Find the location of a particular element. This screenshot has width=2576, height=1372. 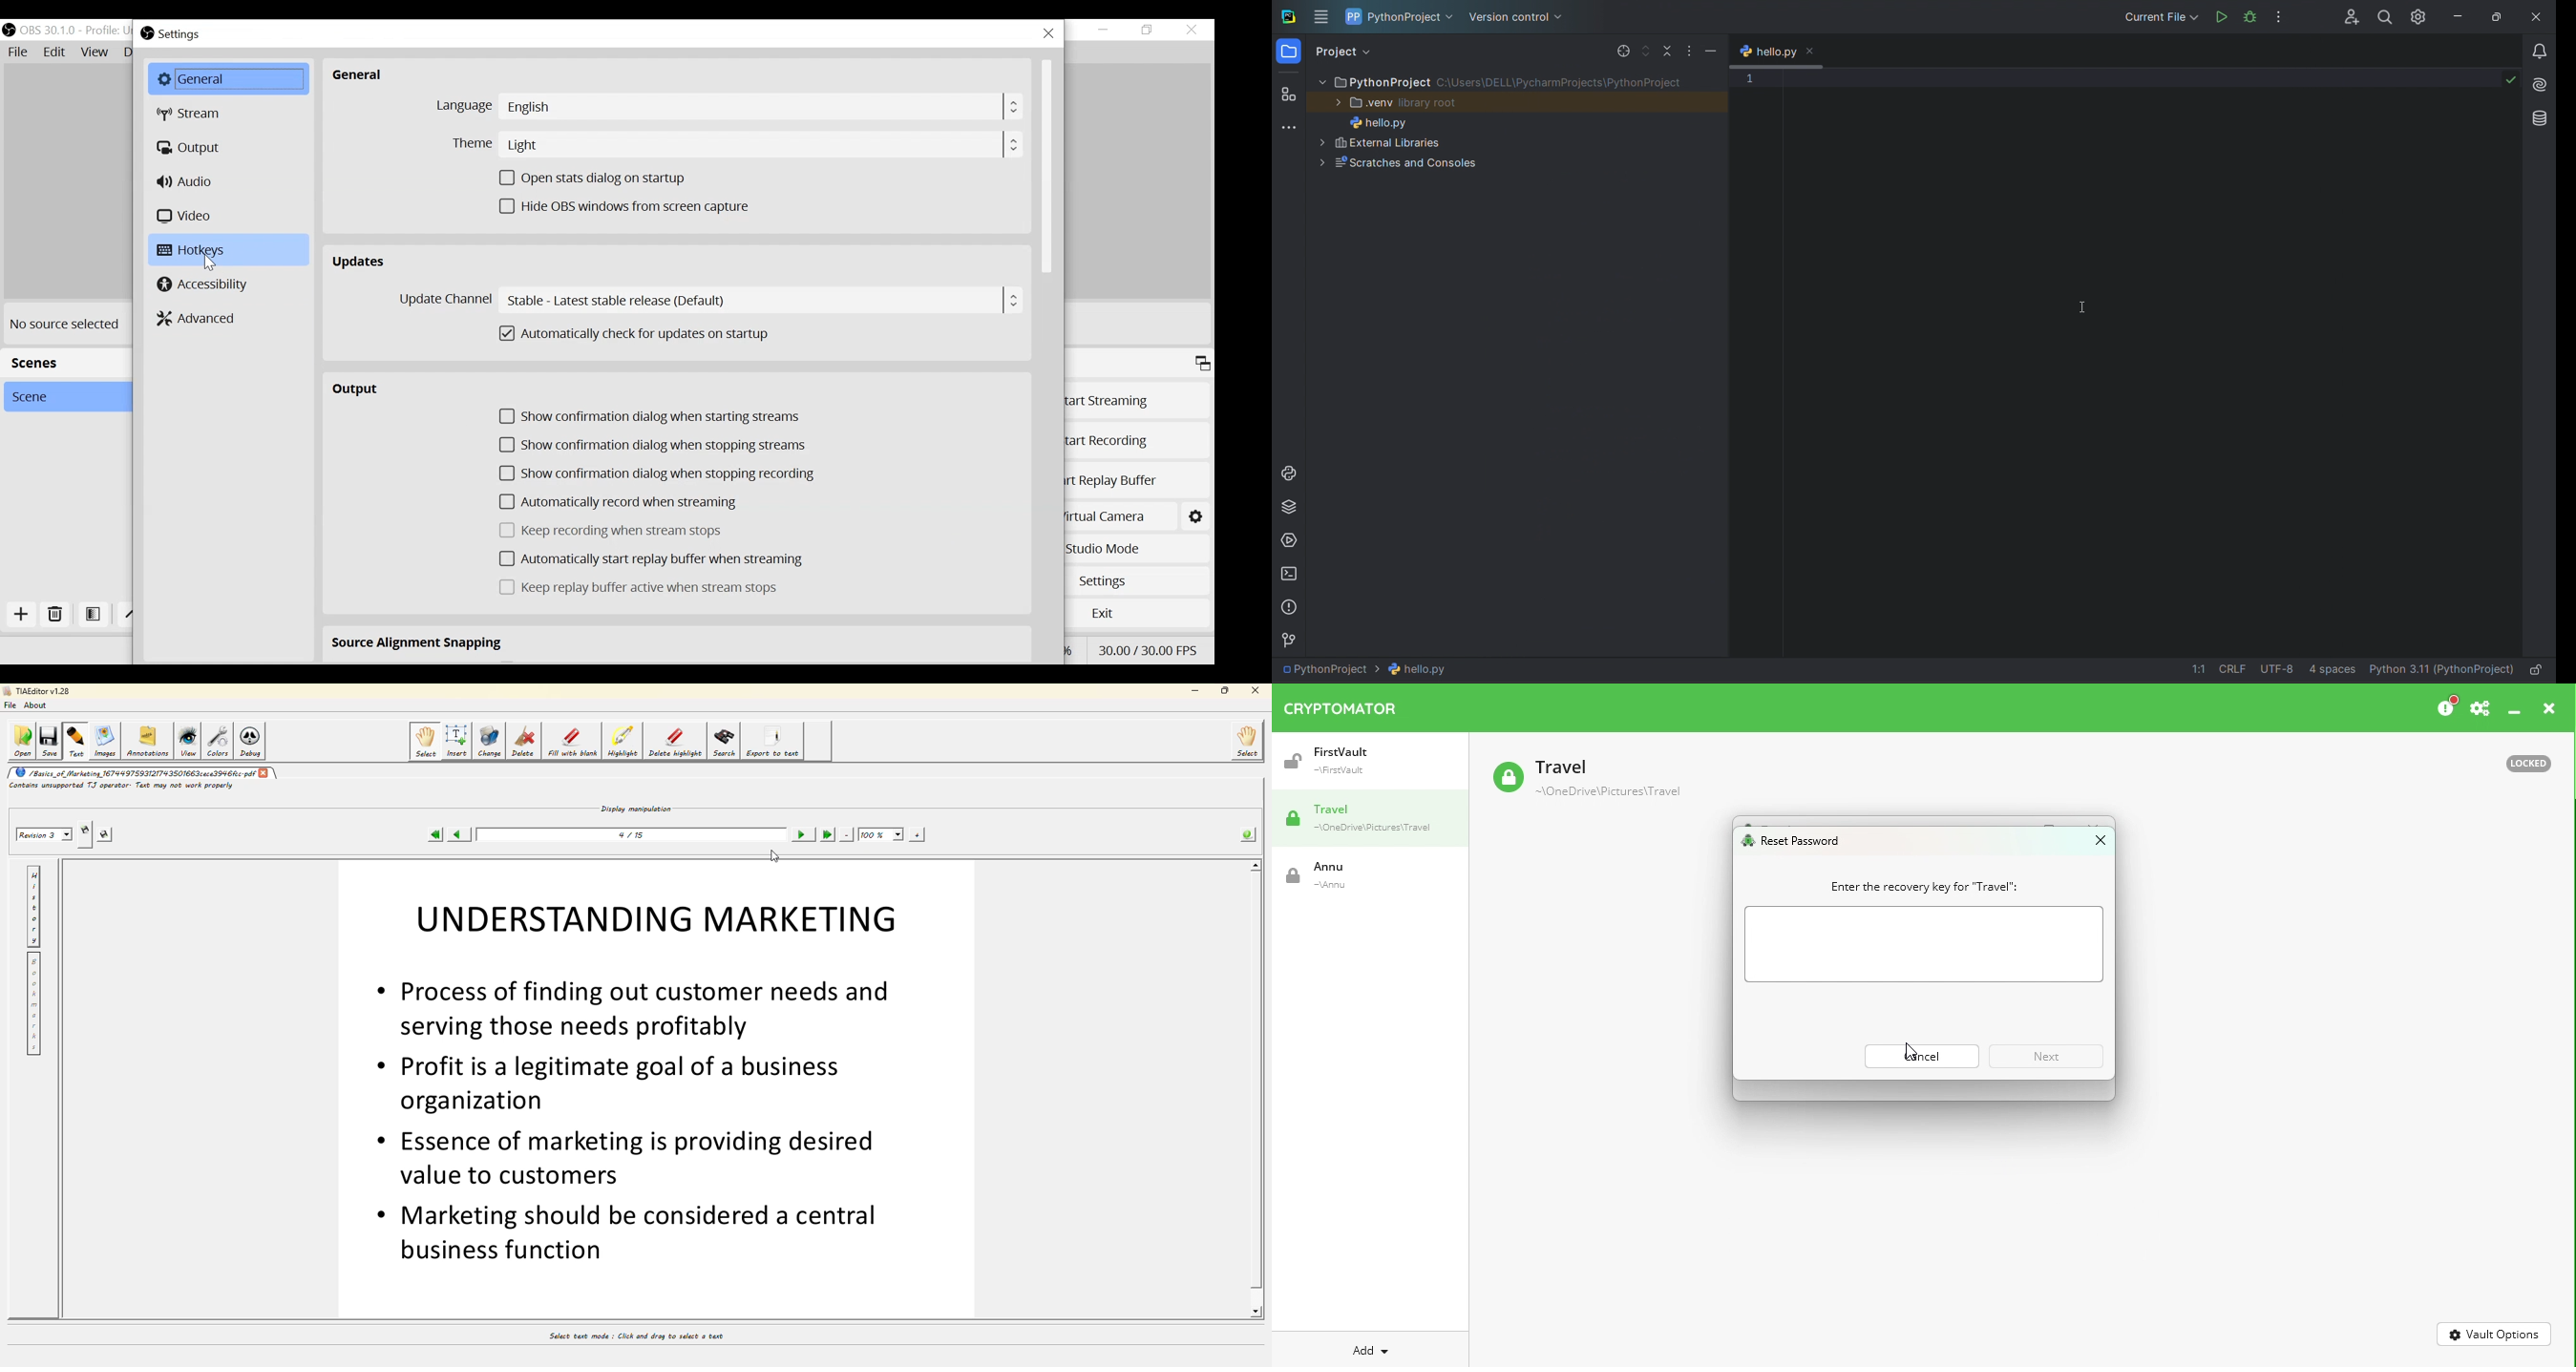

Updates is located at coordinates (360, 262).